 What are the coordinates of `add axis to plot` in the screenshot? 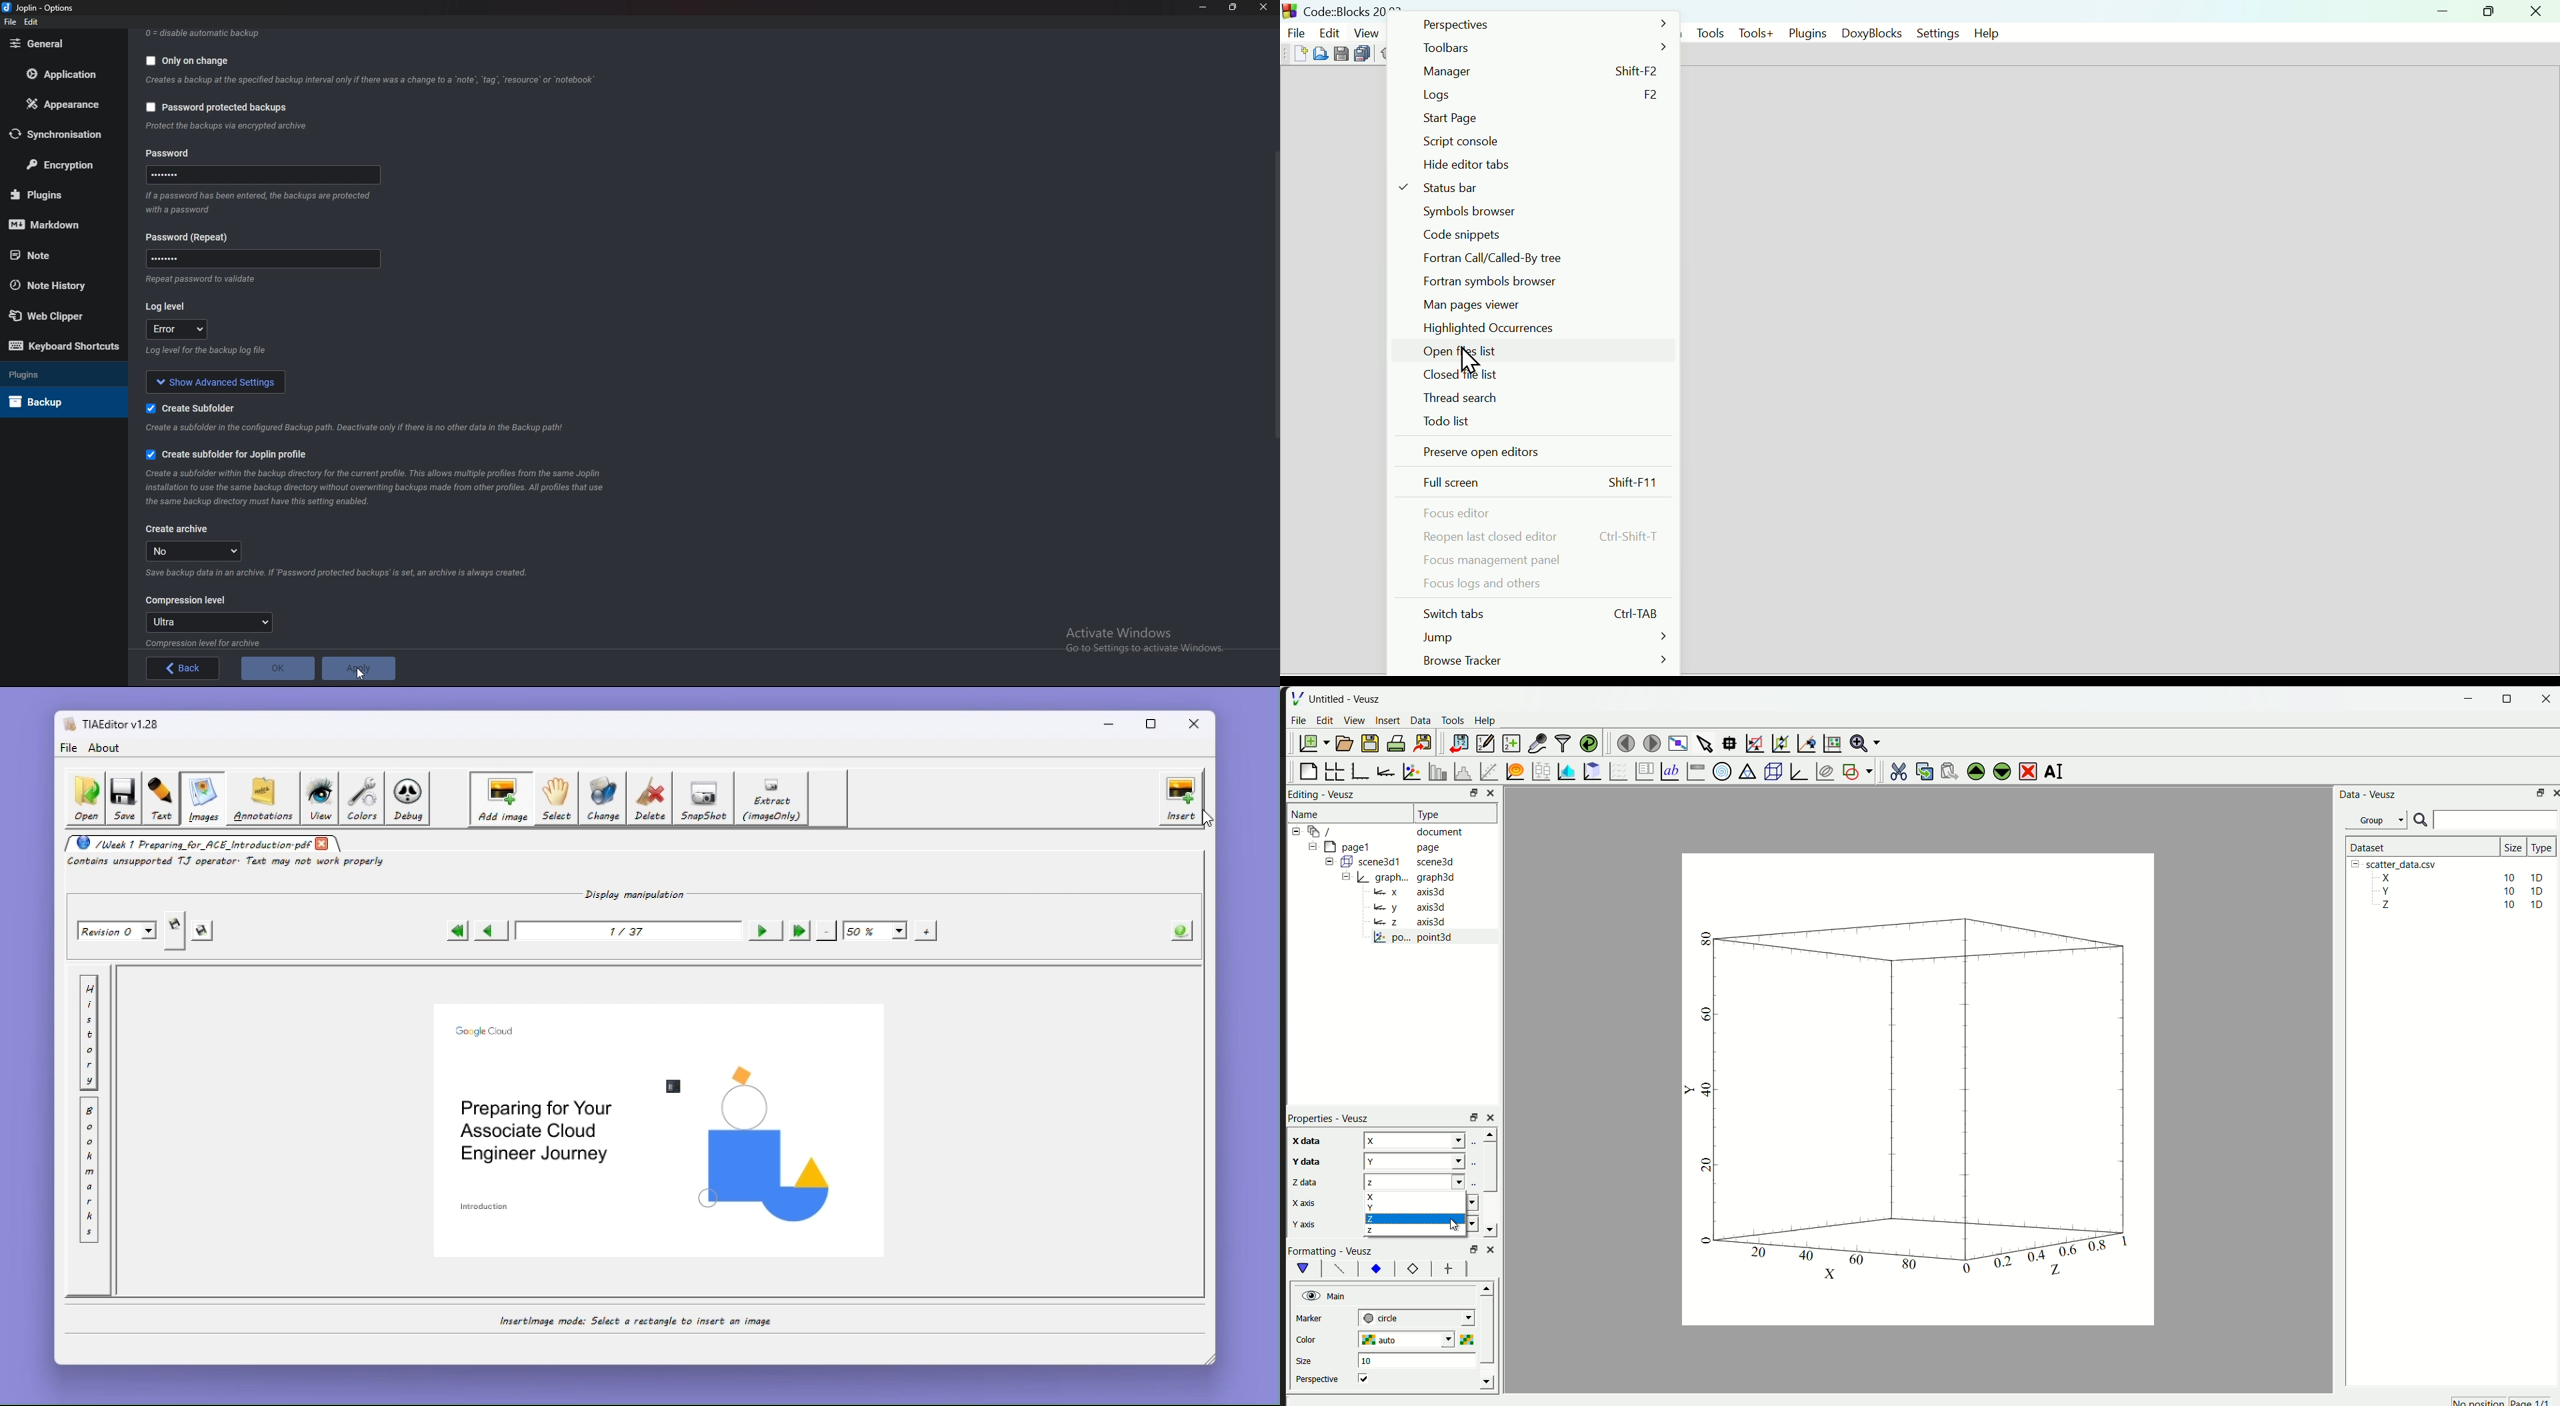 It's located at (1384, 771).